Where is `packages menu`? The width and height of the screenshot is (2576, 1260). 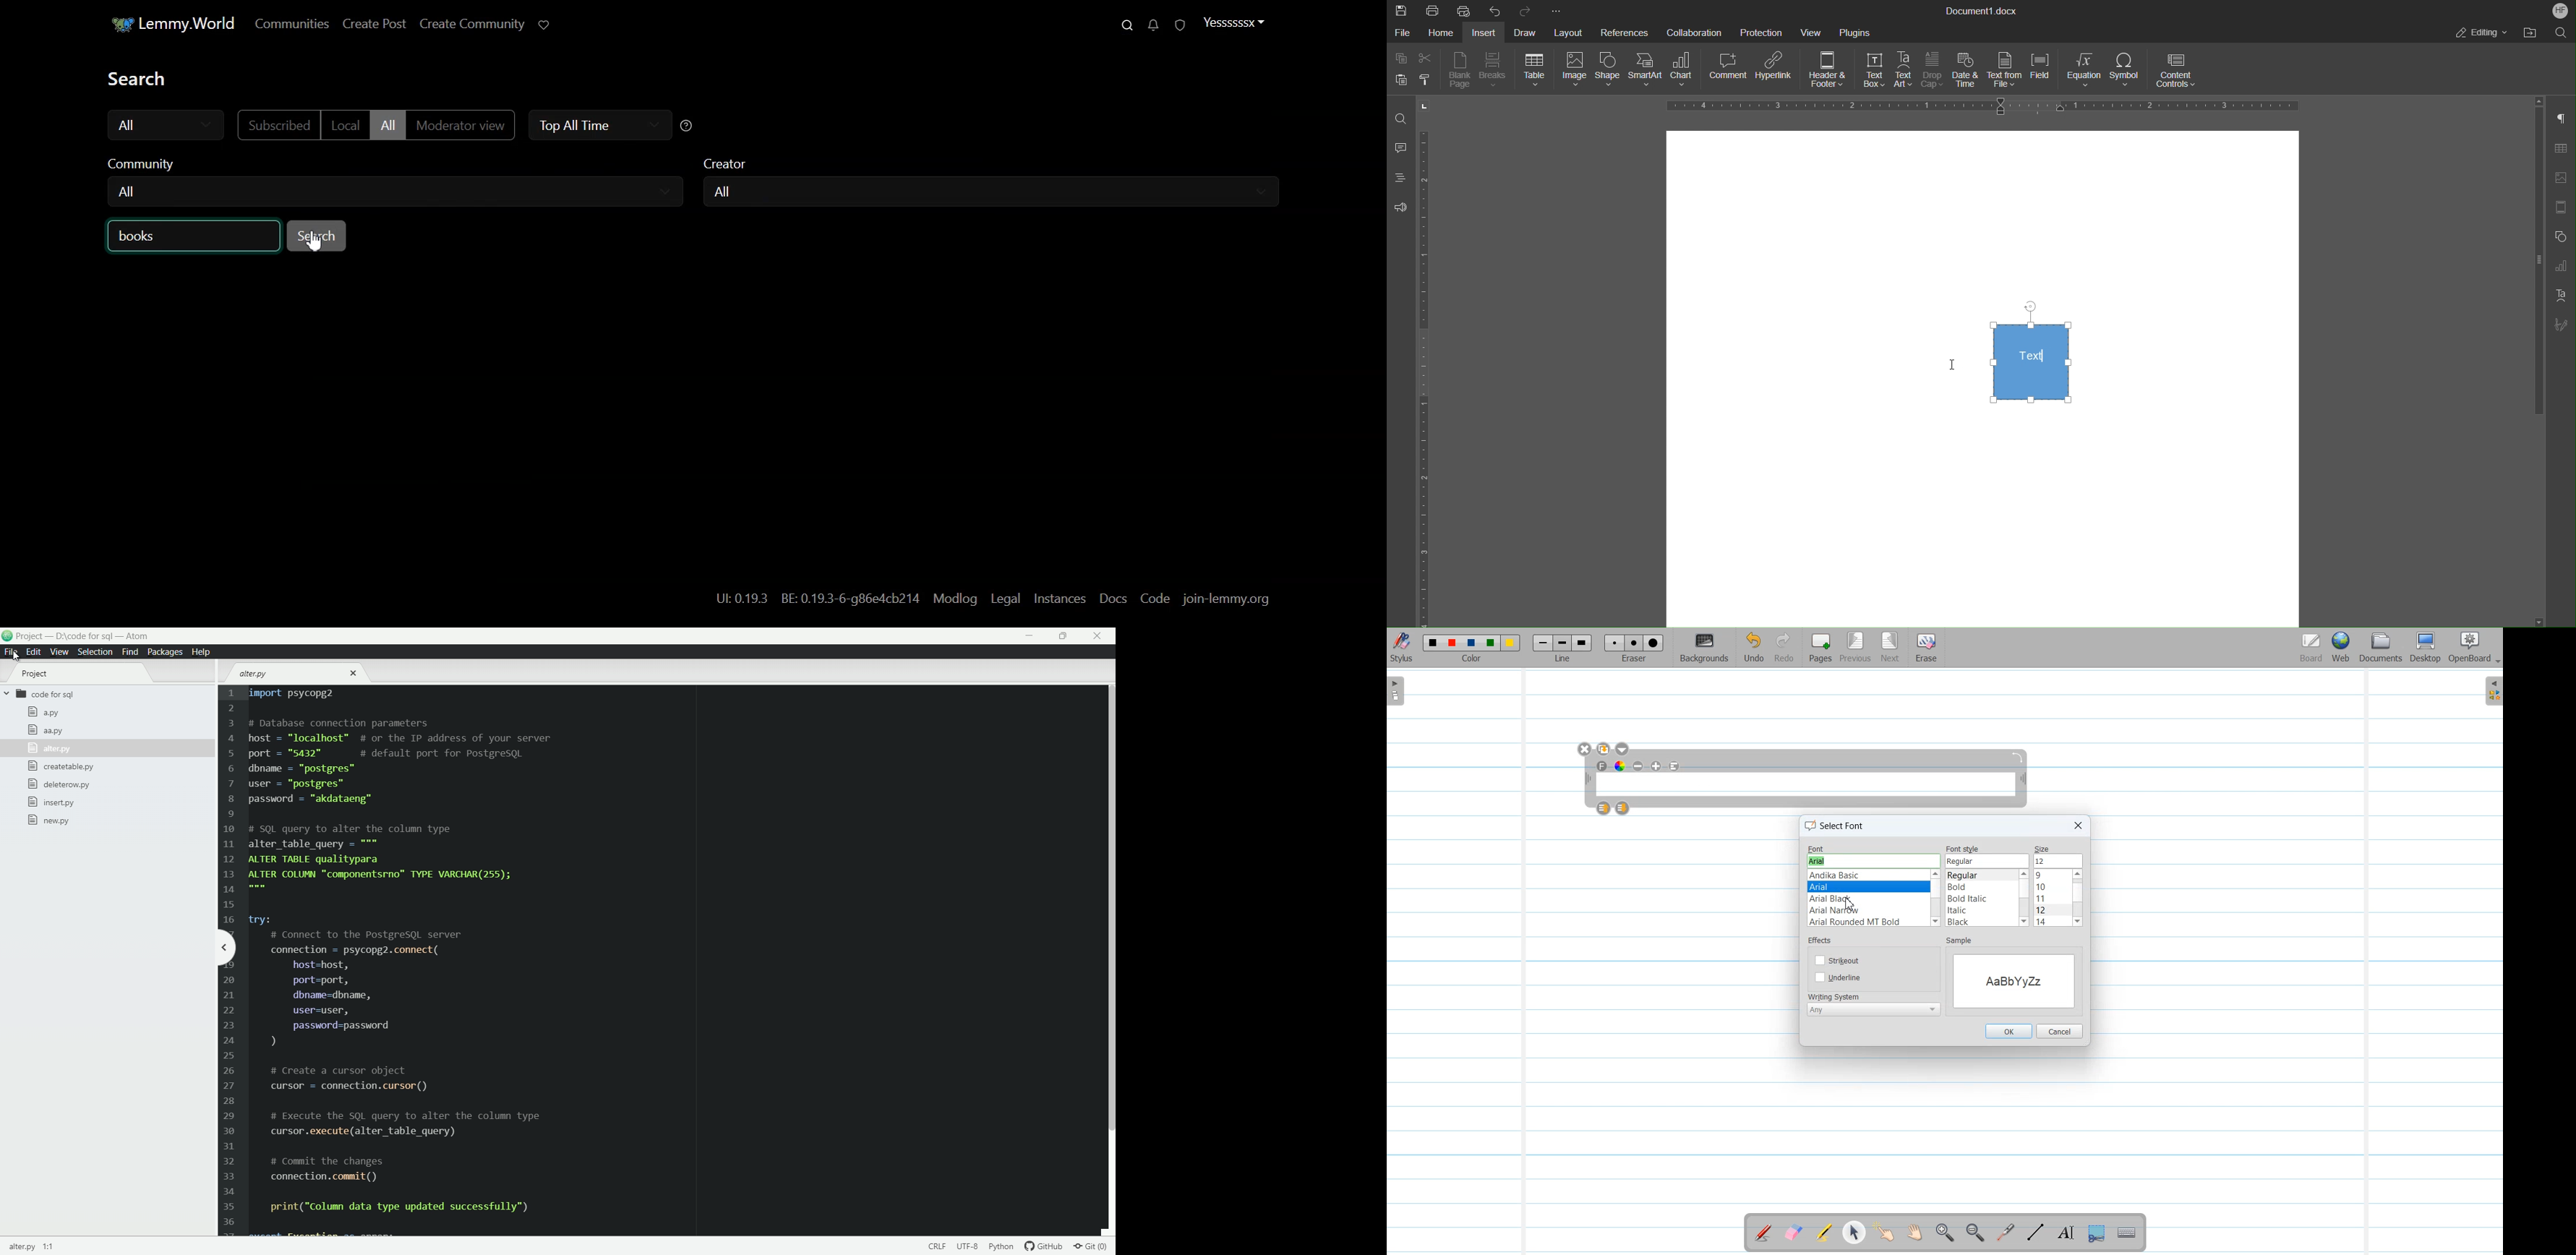 packages menu is located at coordinates (166, 652).